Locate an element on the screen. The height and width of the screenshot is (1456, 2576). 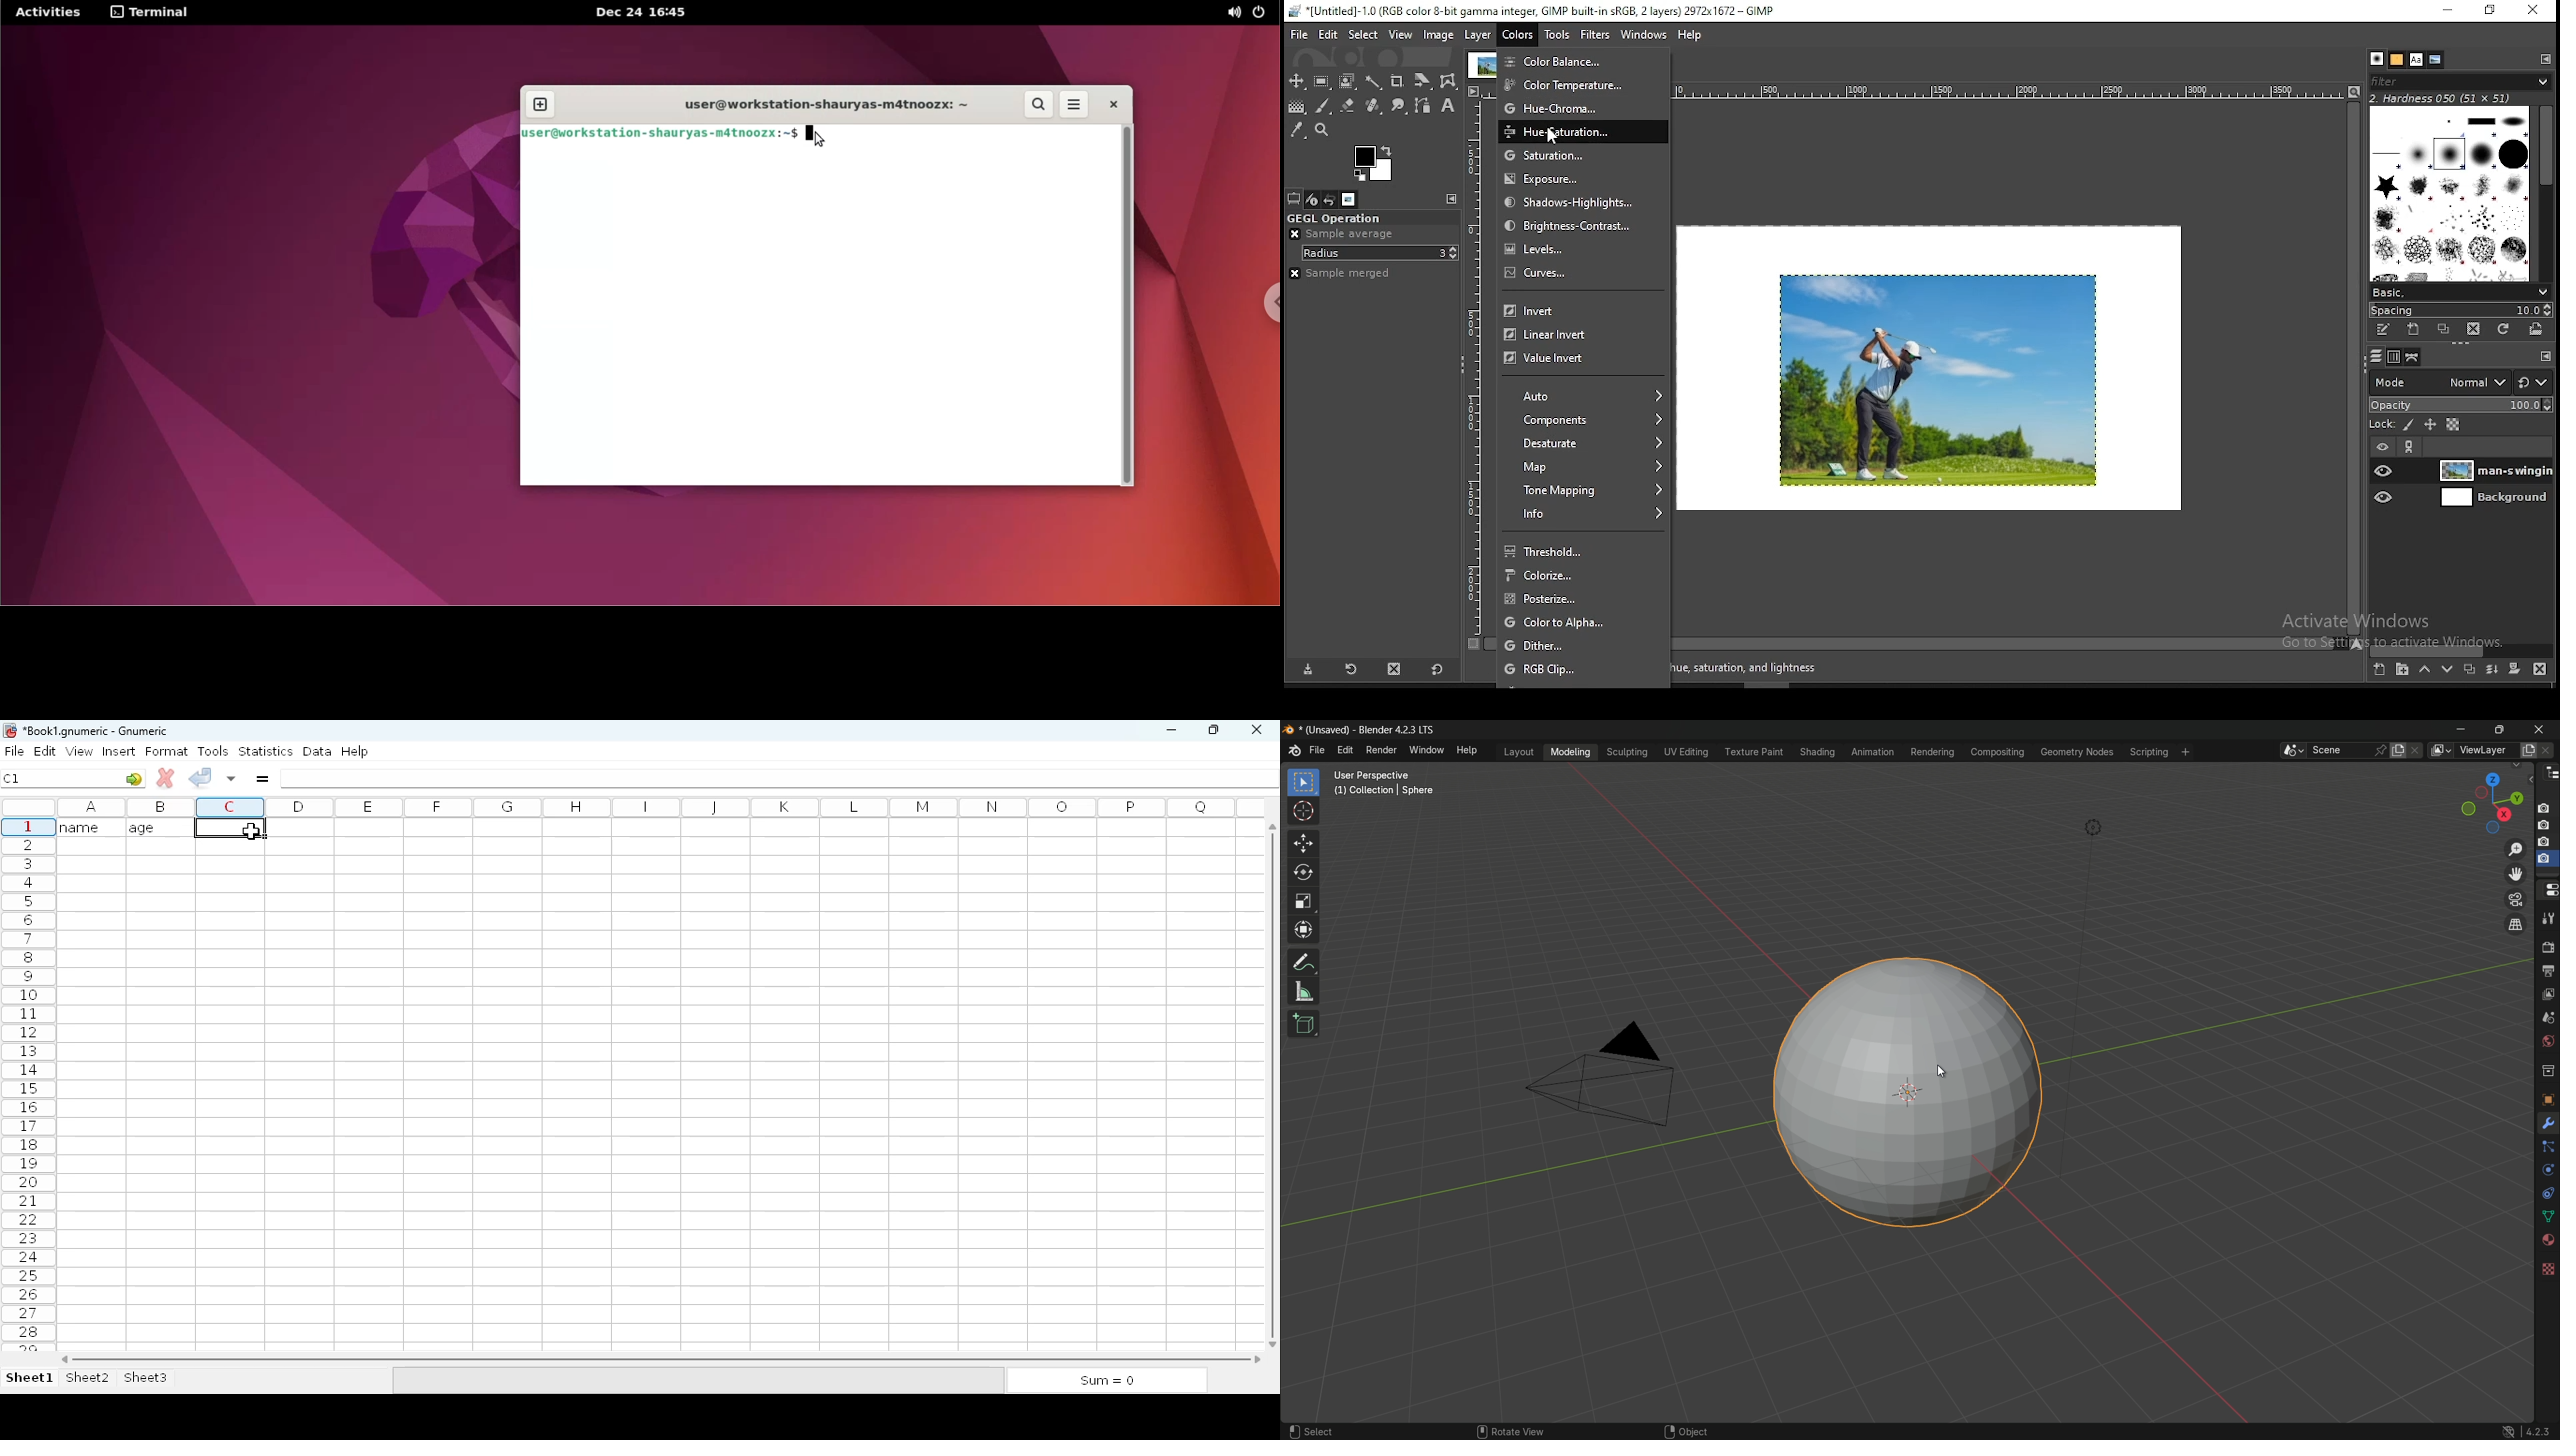
go to is located at coordinates (134, 778).